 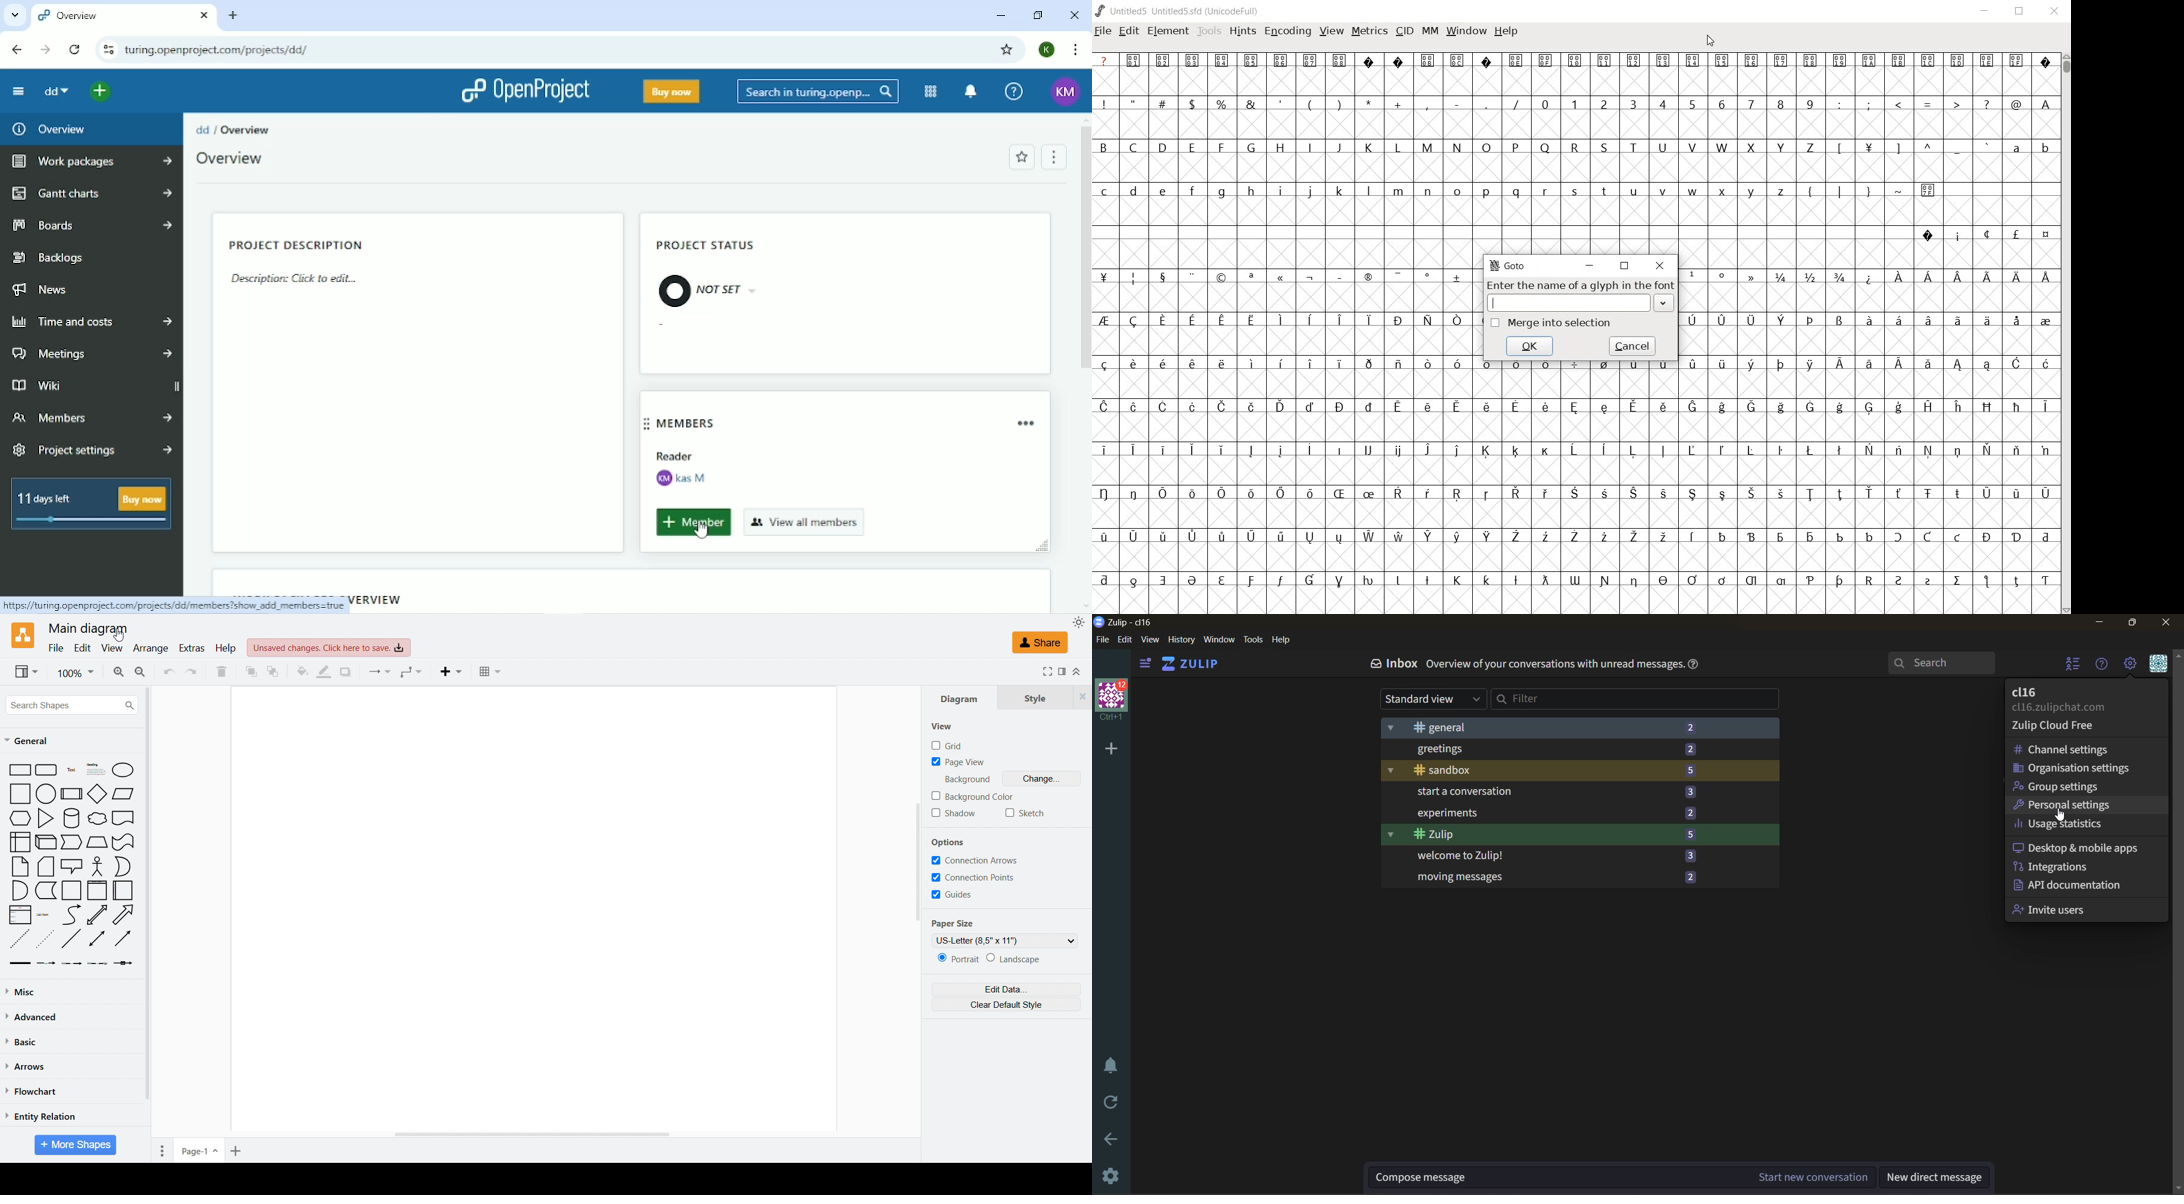 What do you see at coordinates (218, 50) in the screenshot?
I see `Site` at bounding box center [218, 50].